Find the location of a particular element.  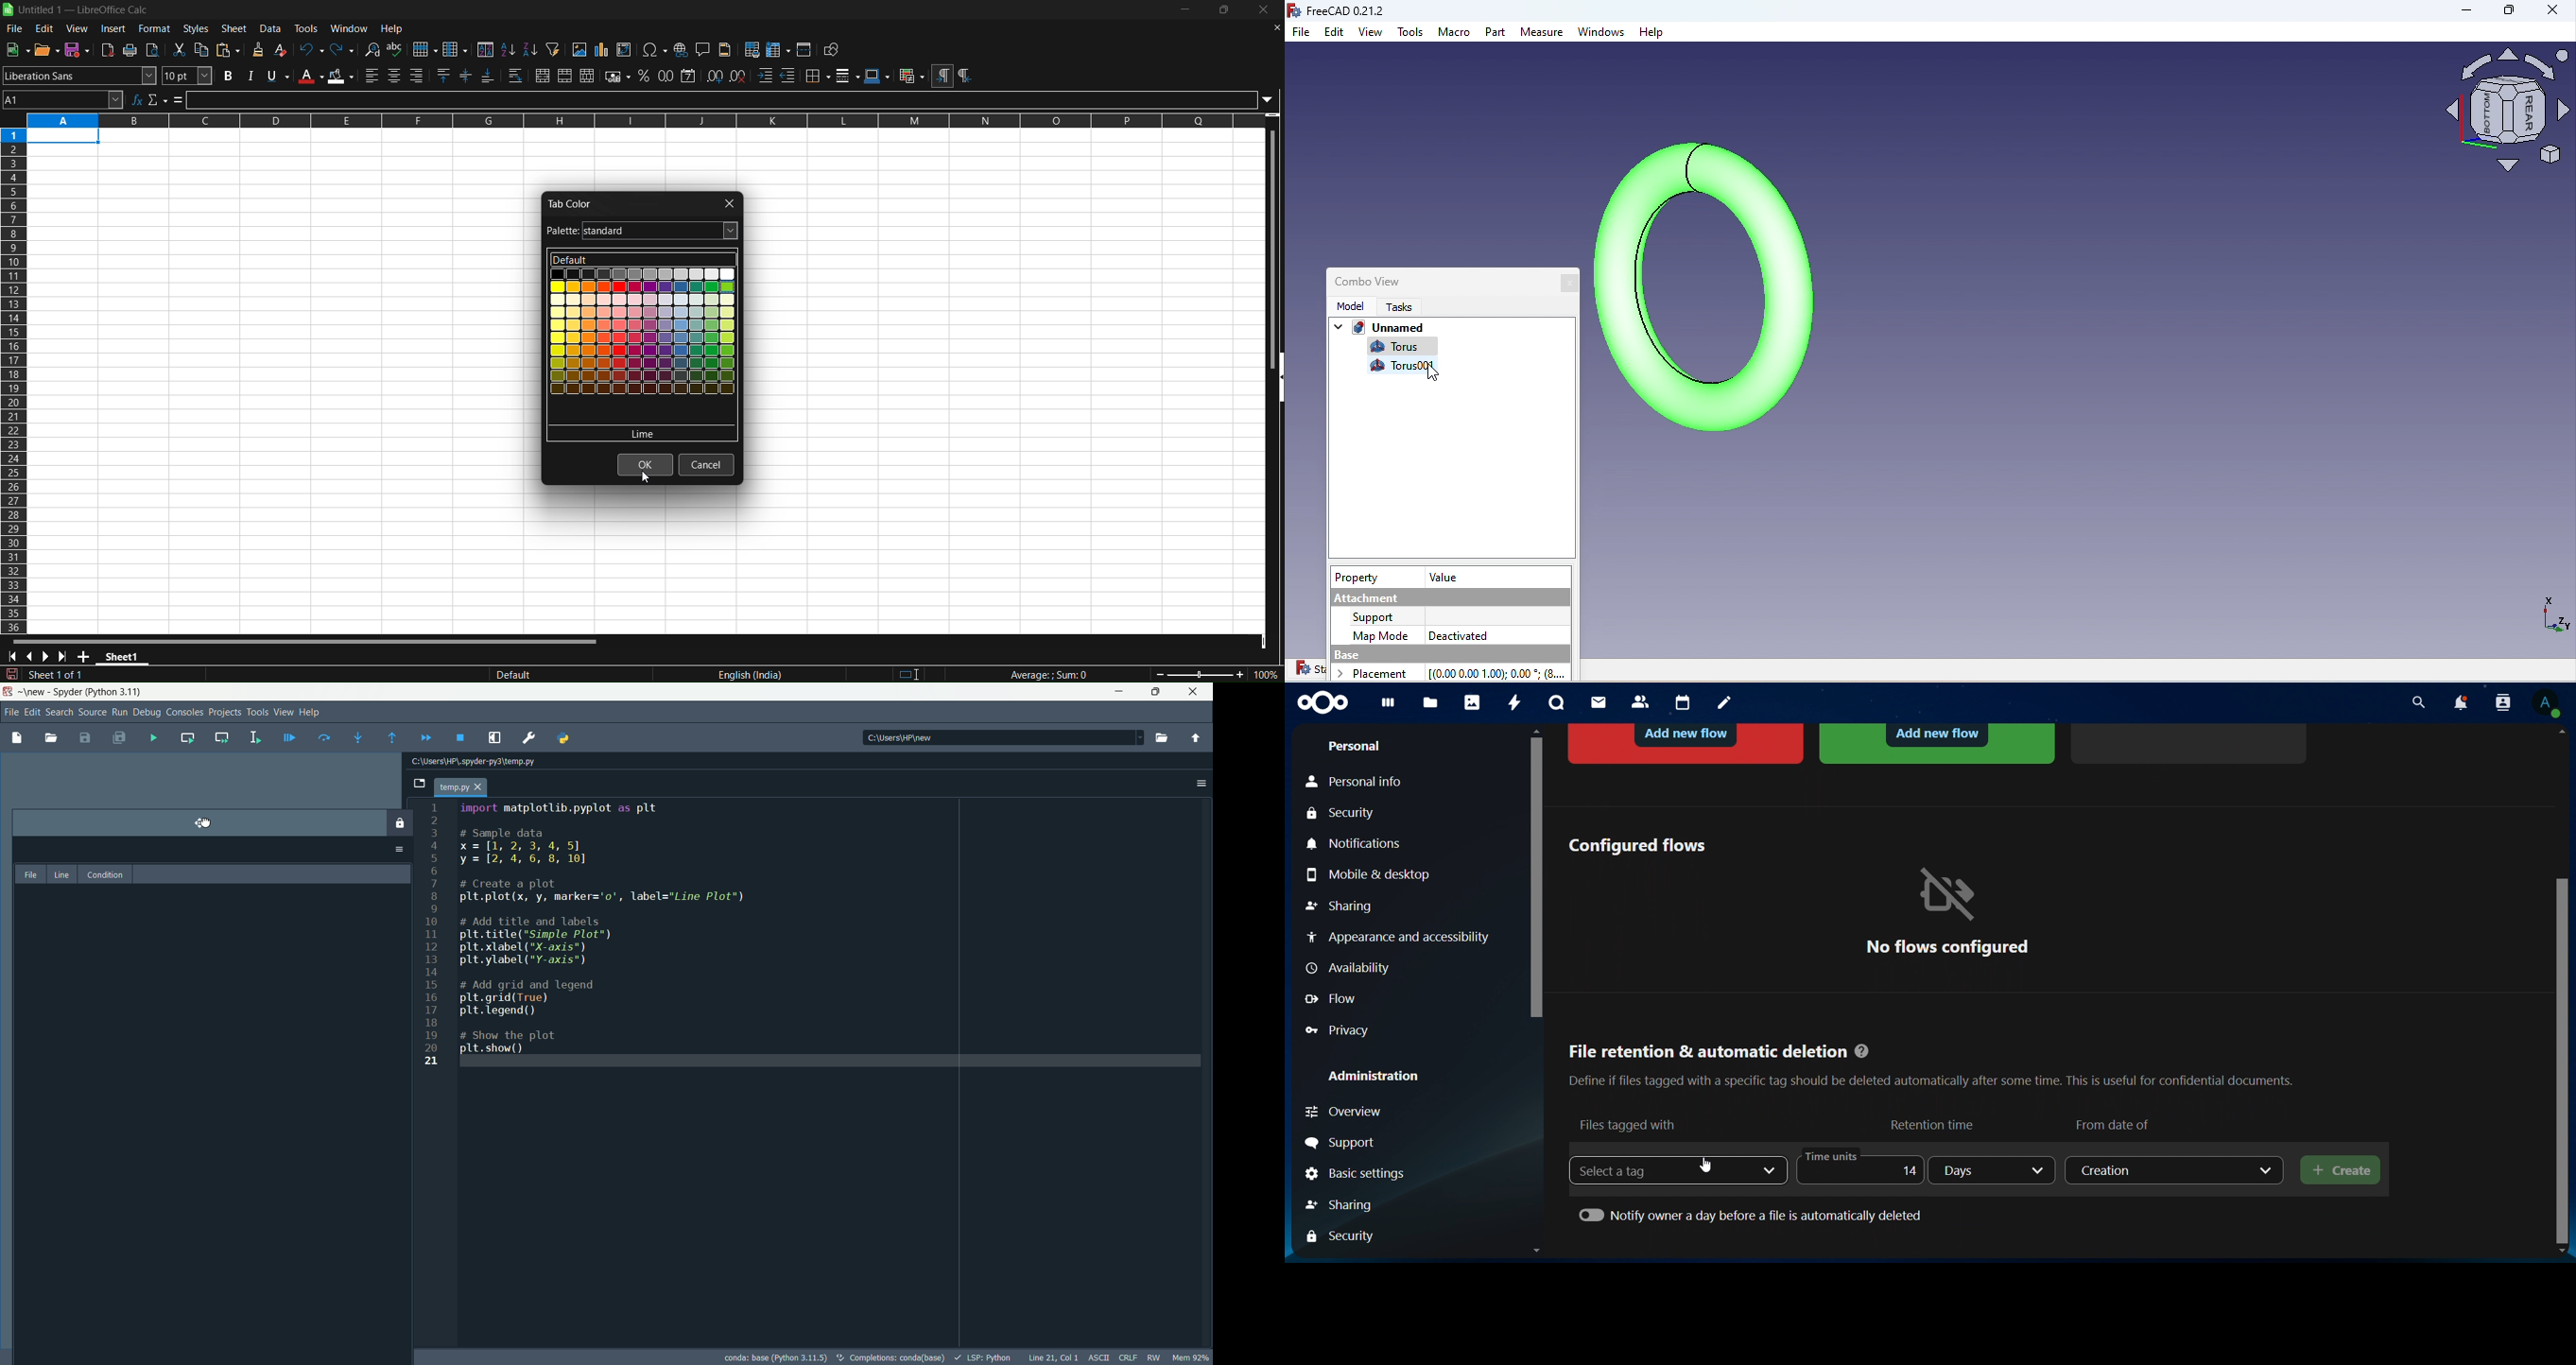

Tasks is located at coordinates (1393, 307).